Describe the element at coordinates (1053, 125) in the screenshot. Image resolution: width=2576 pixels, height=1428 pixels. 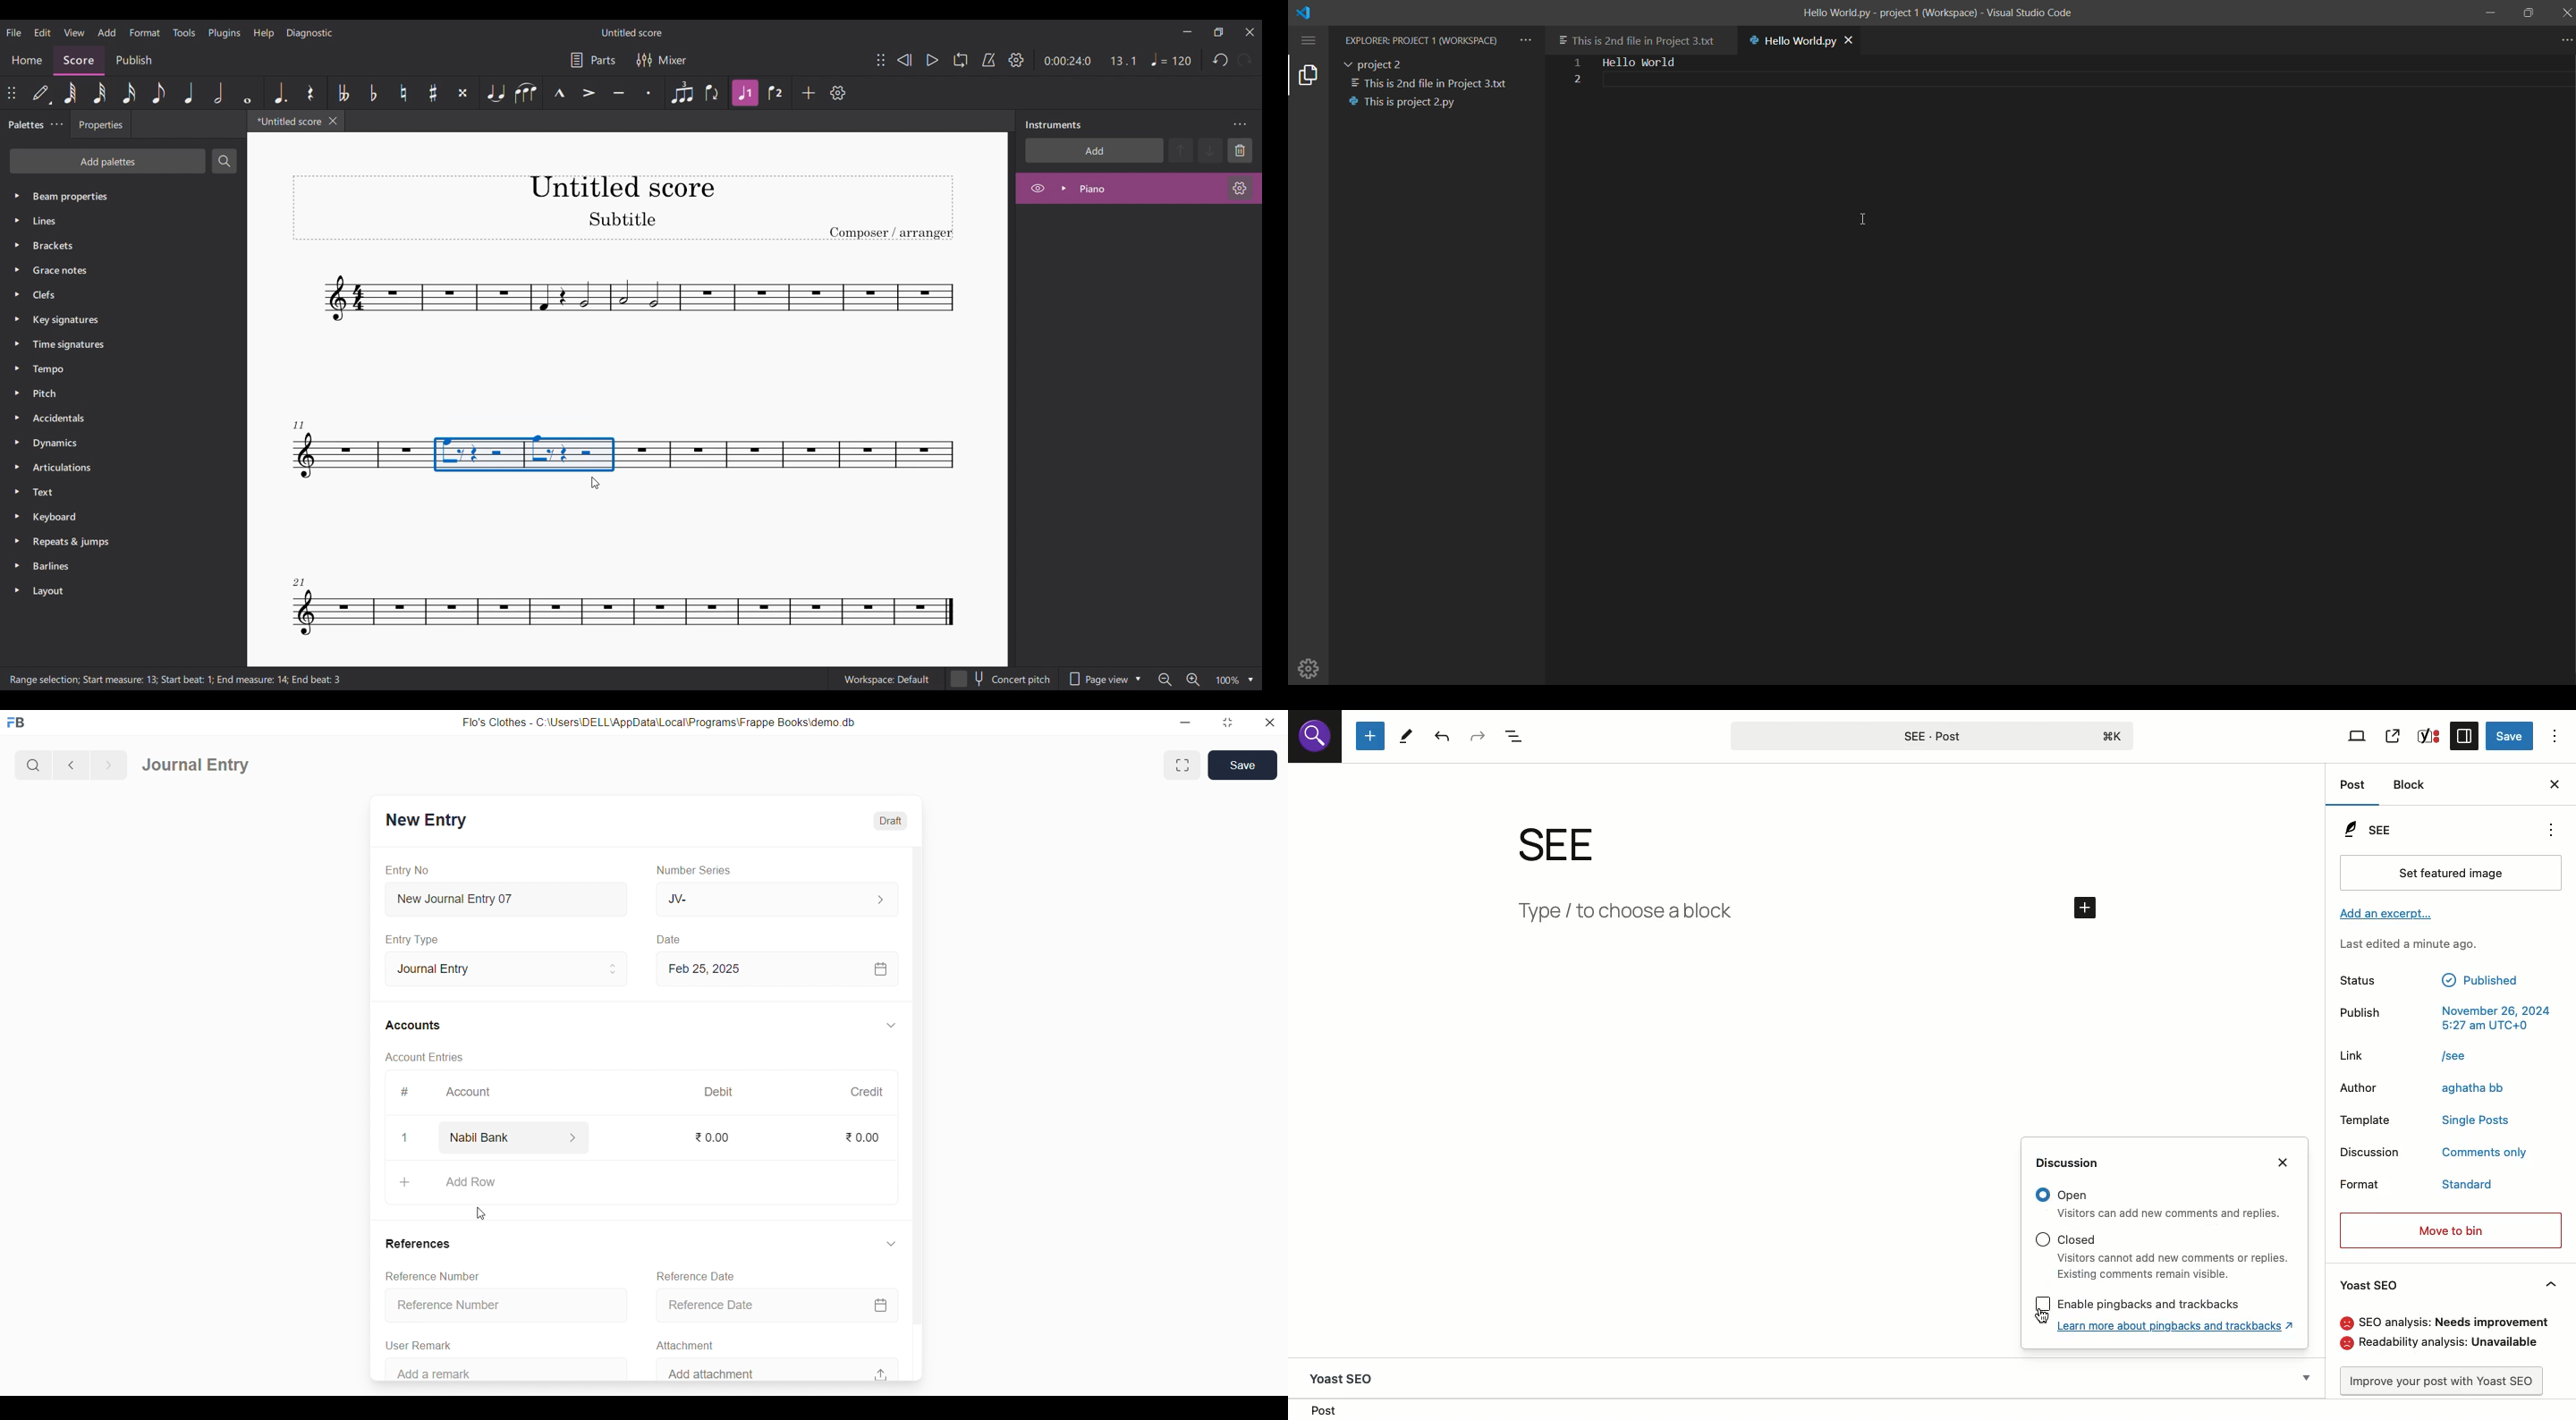
I see `Instruments` at that location.